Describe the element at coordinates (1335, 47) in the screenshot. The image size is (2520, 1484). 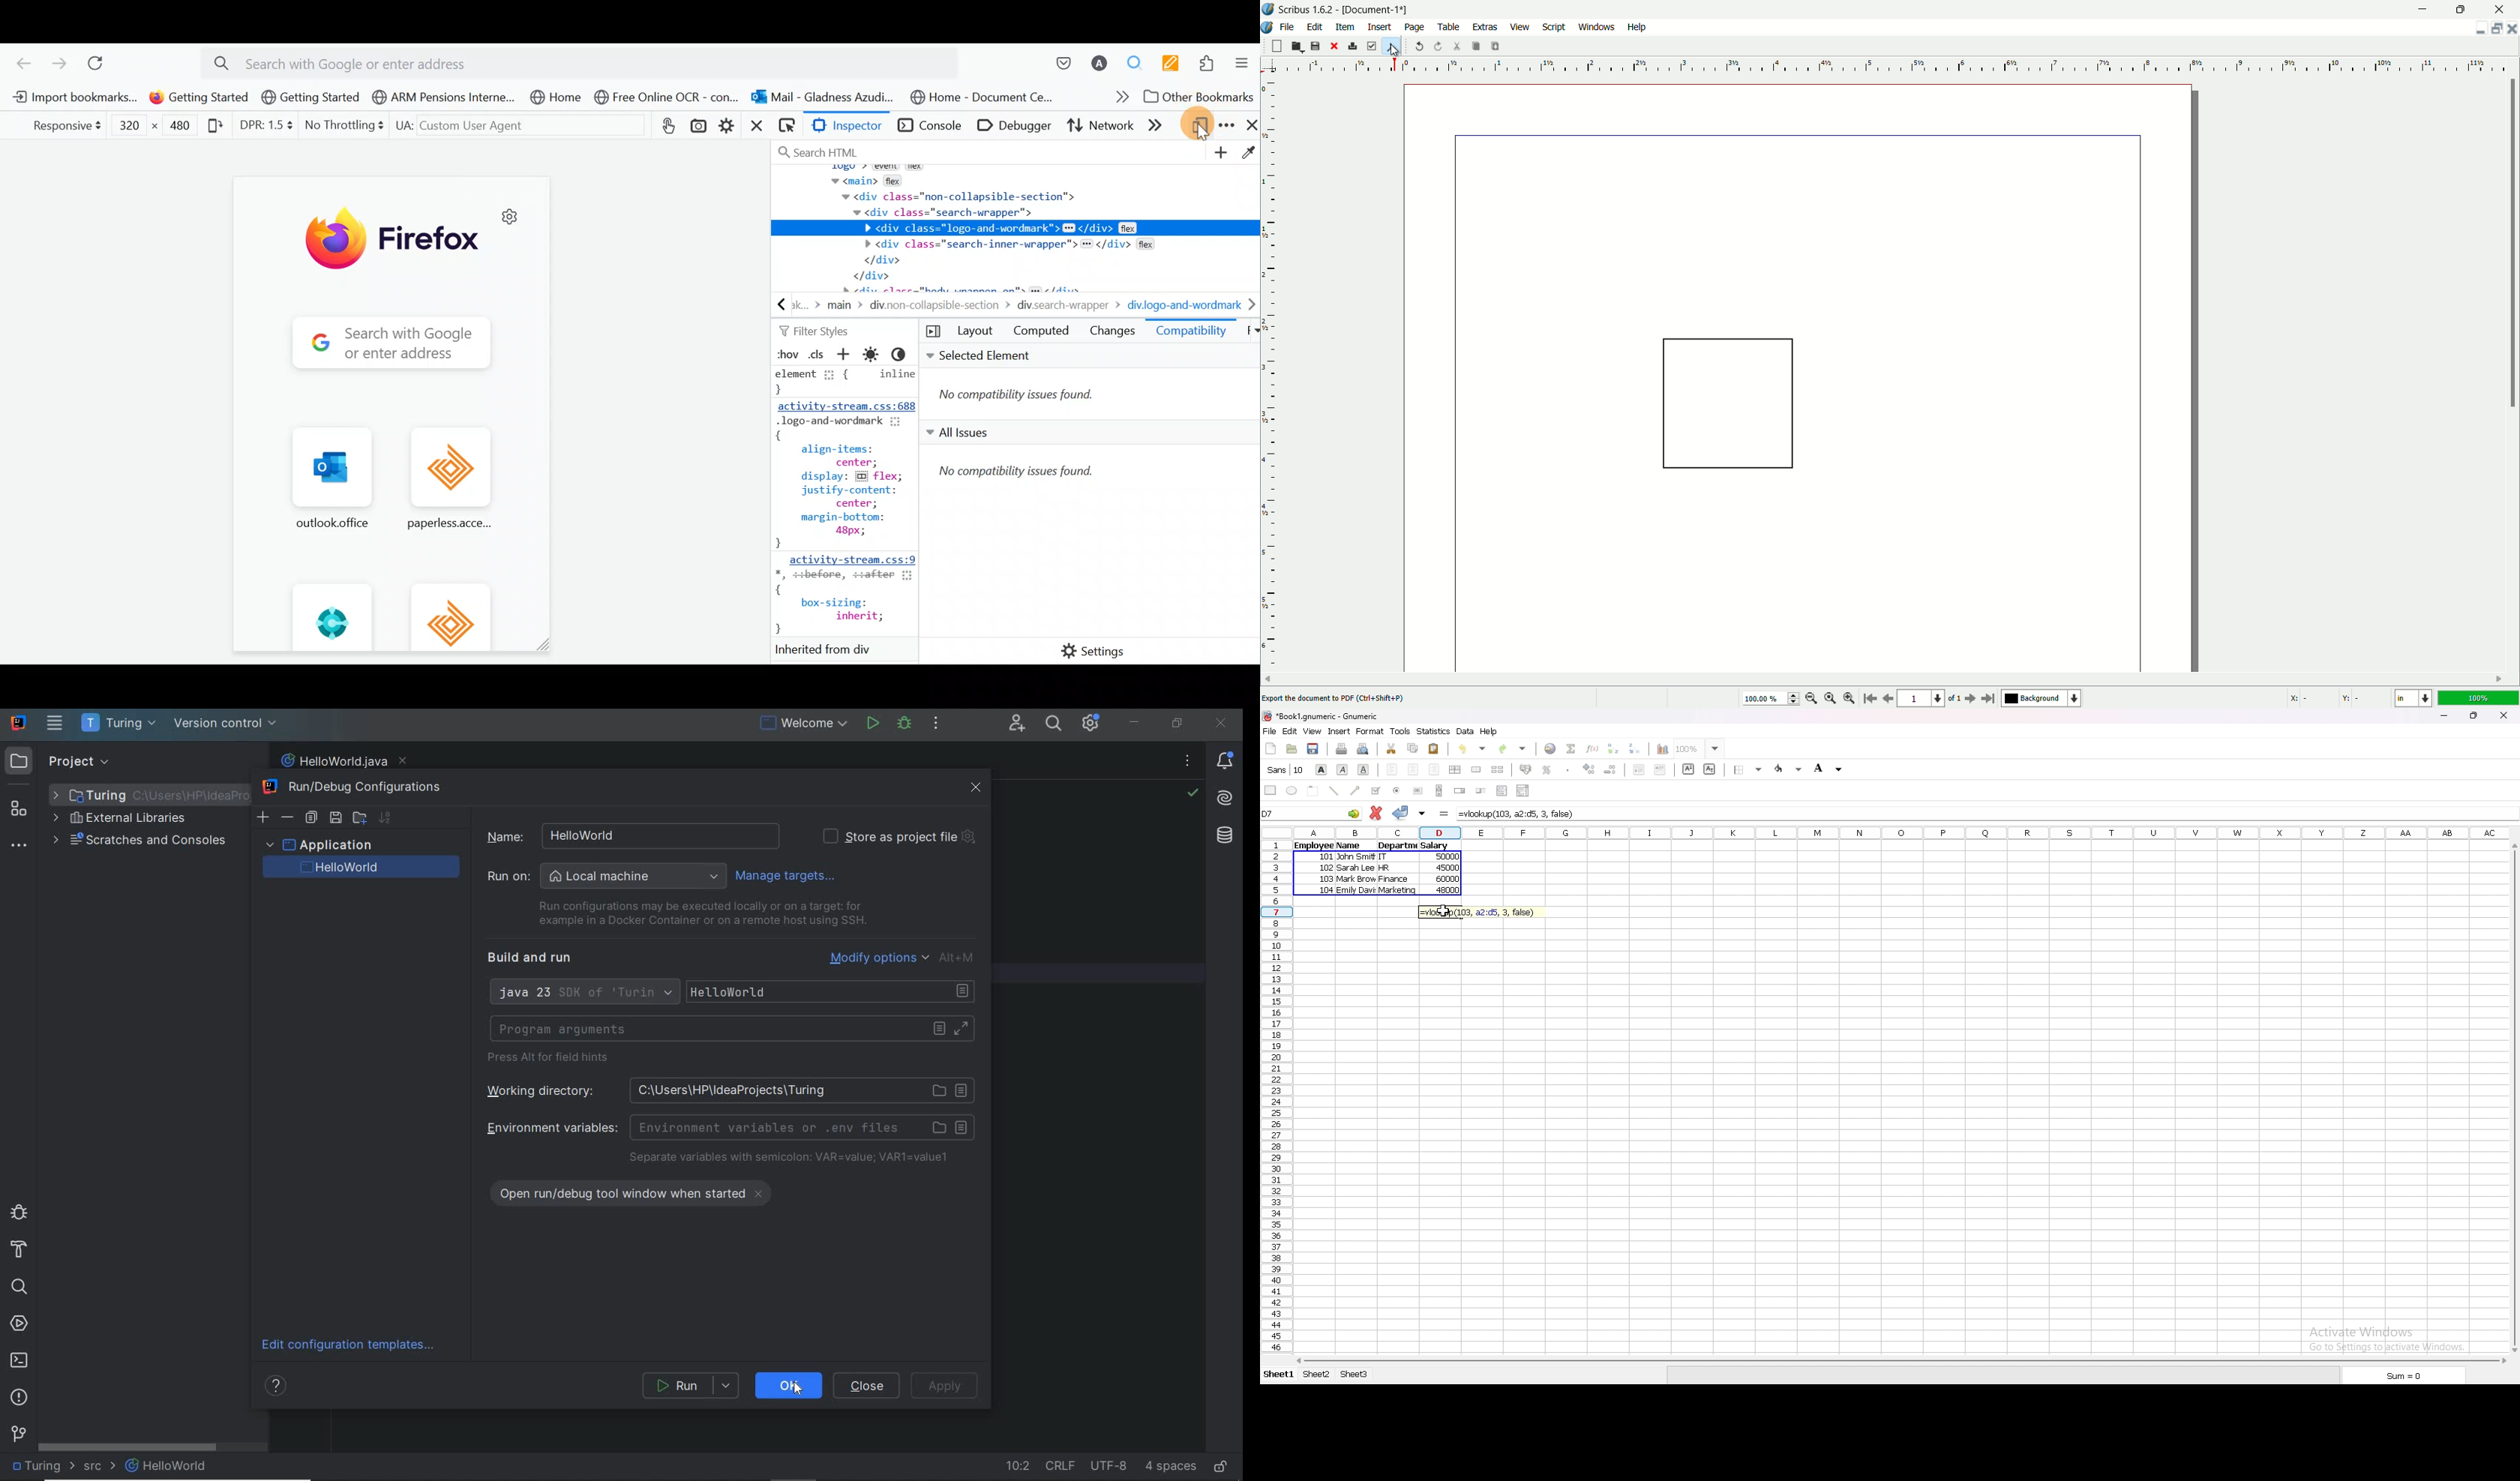
I see `close` at that location.